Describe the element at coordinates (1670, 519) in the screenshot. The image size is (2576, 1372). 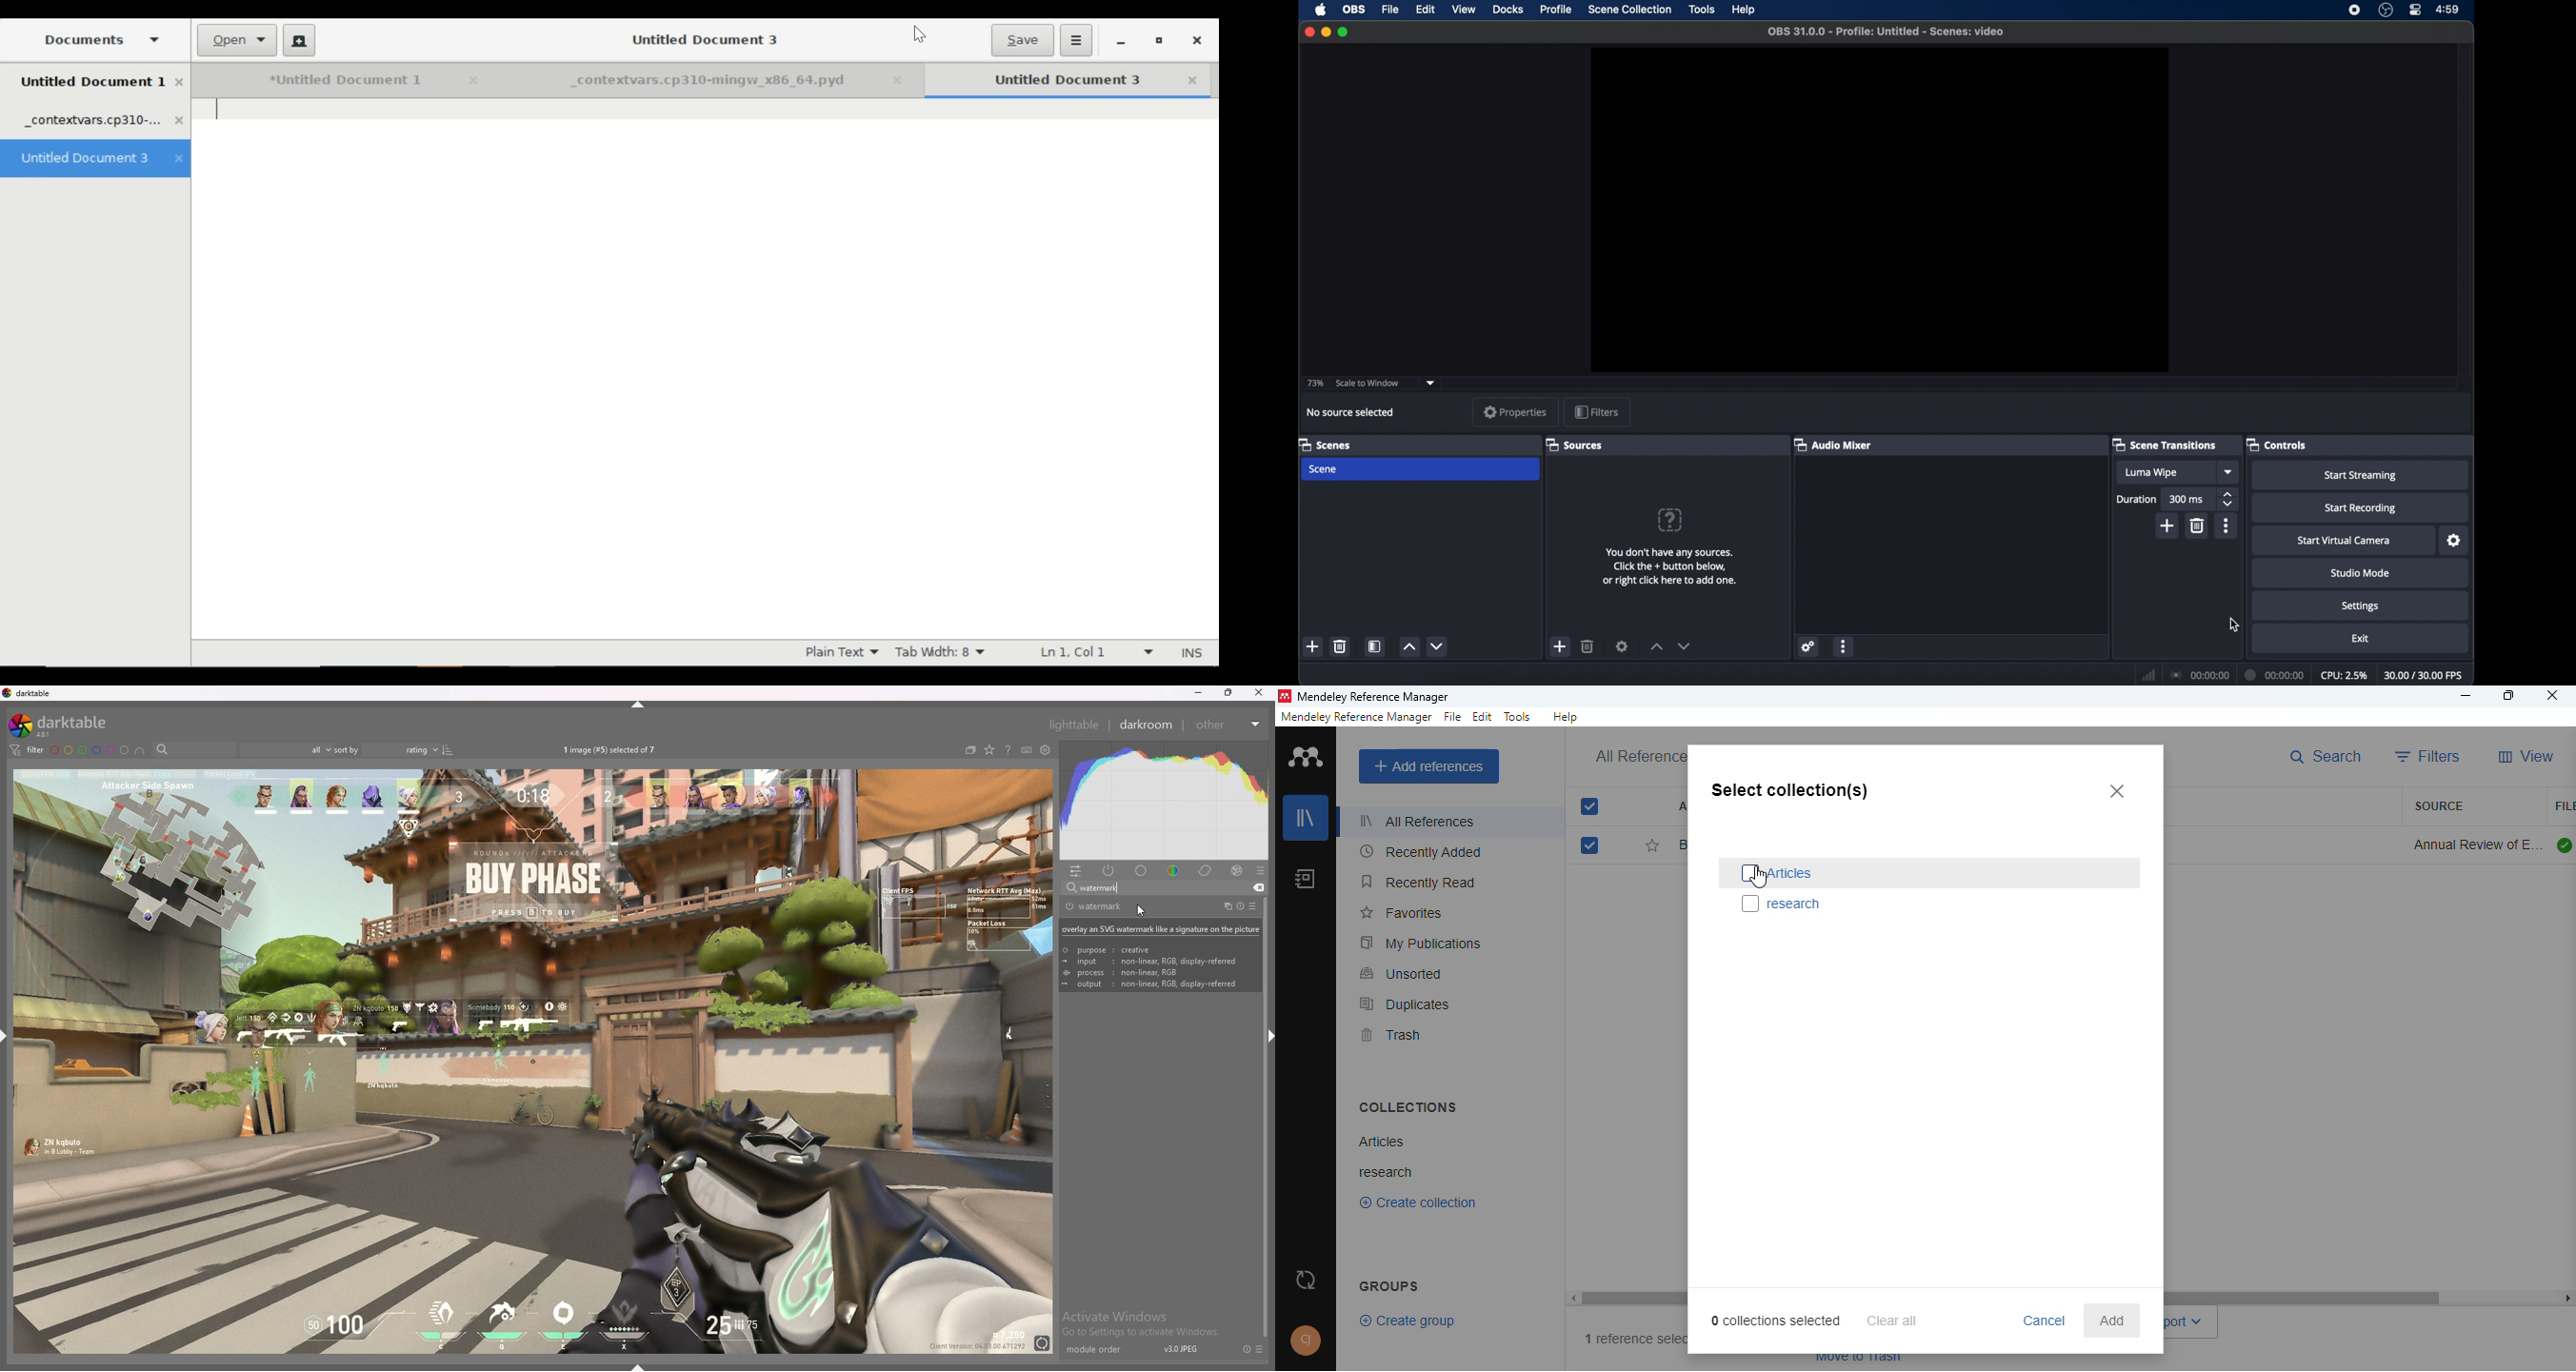
I see `question mark` at that location.